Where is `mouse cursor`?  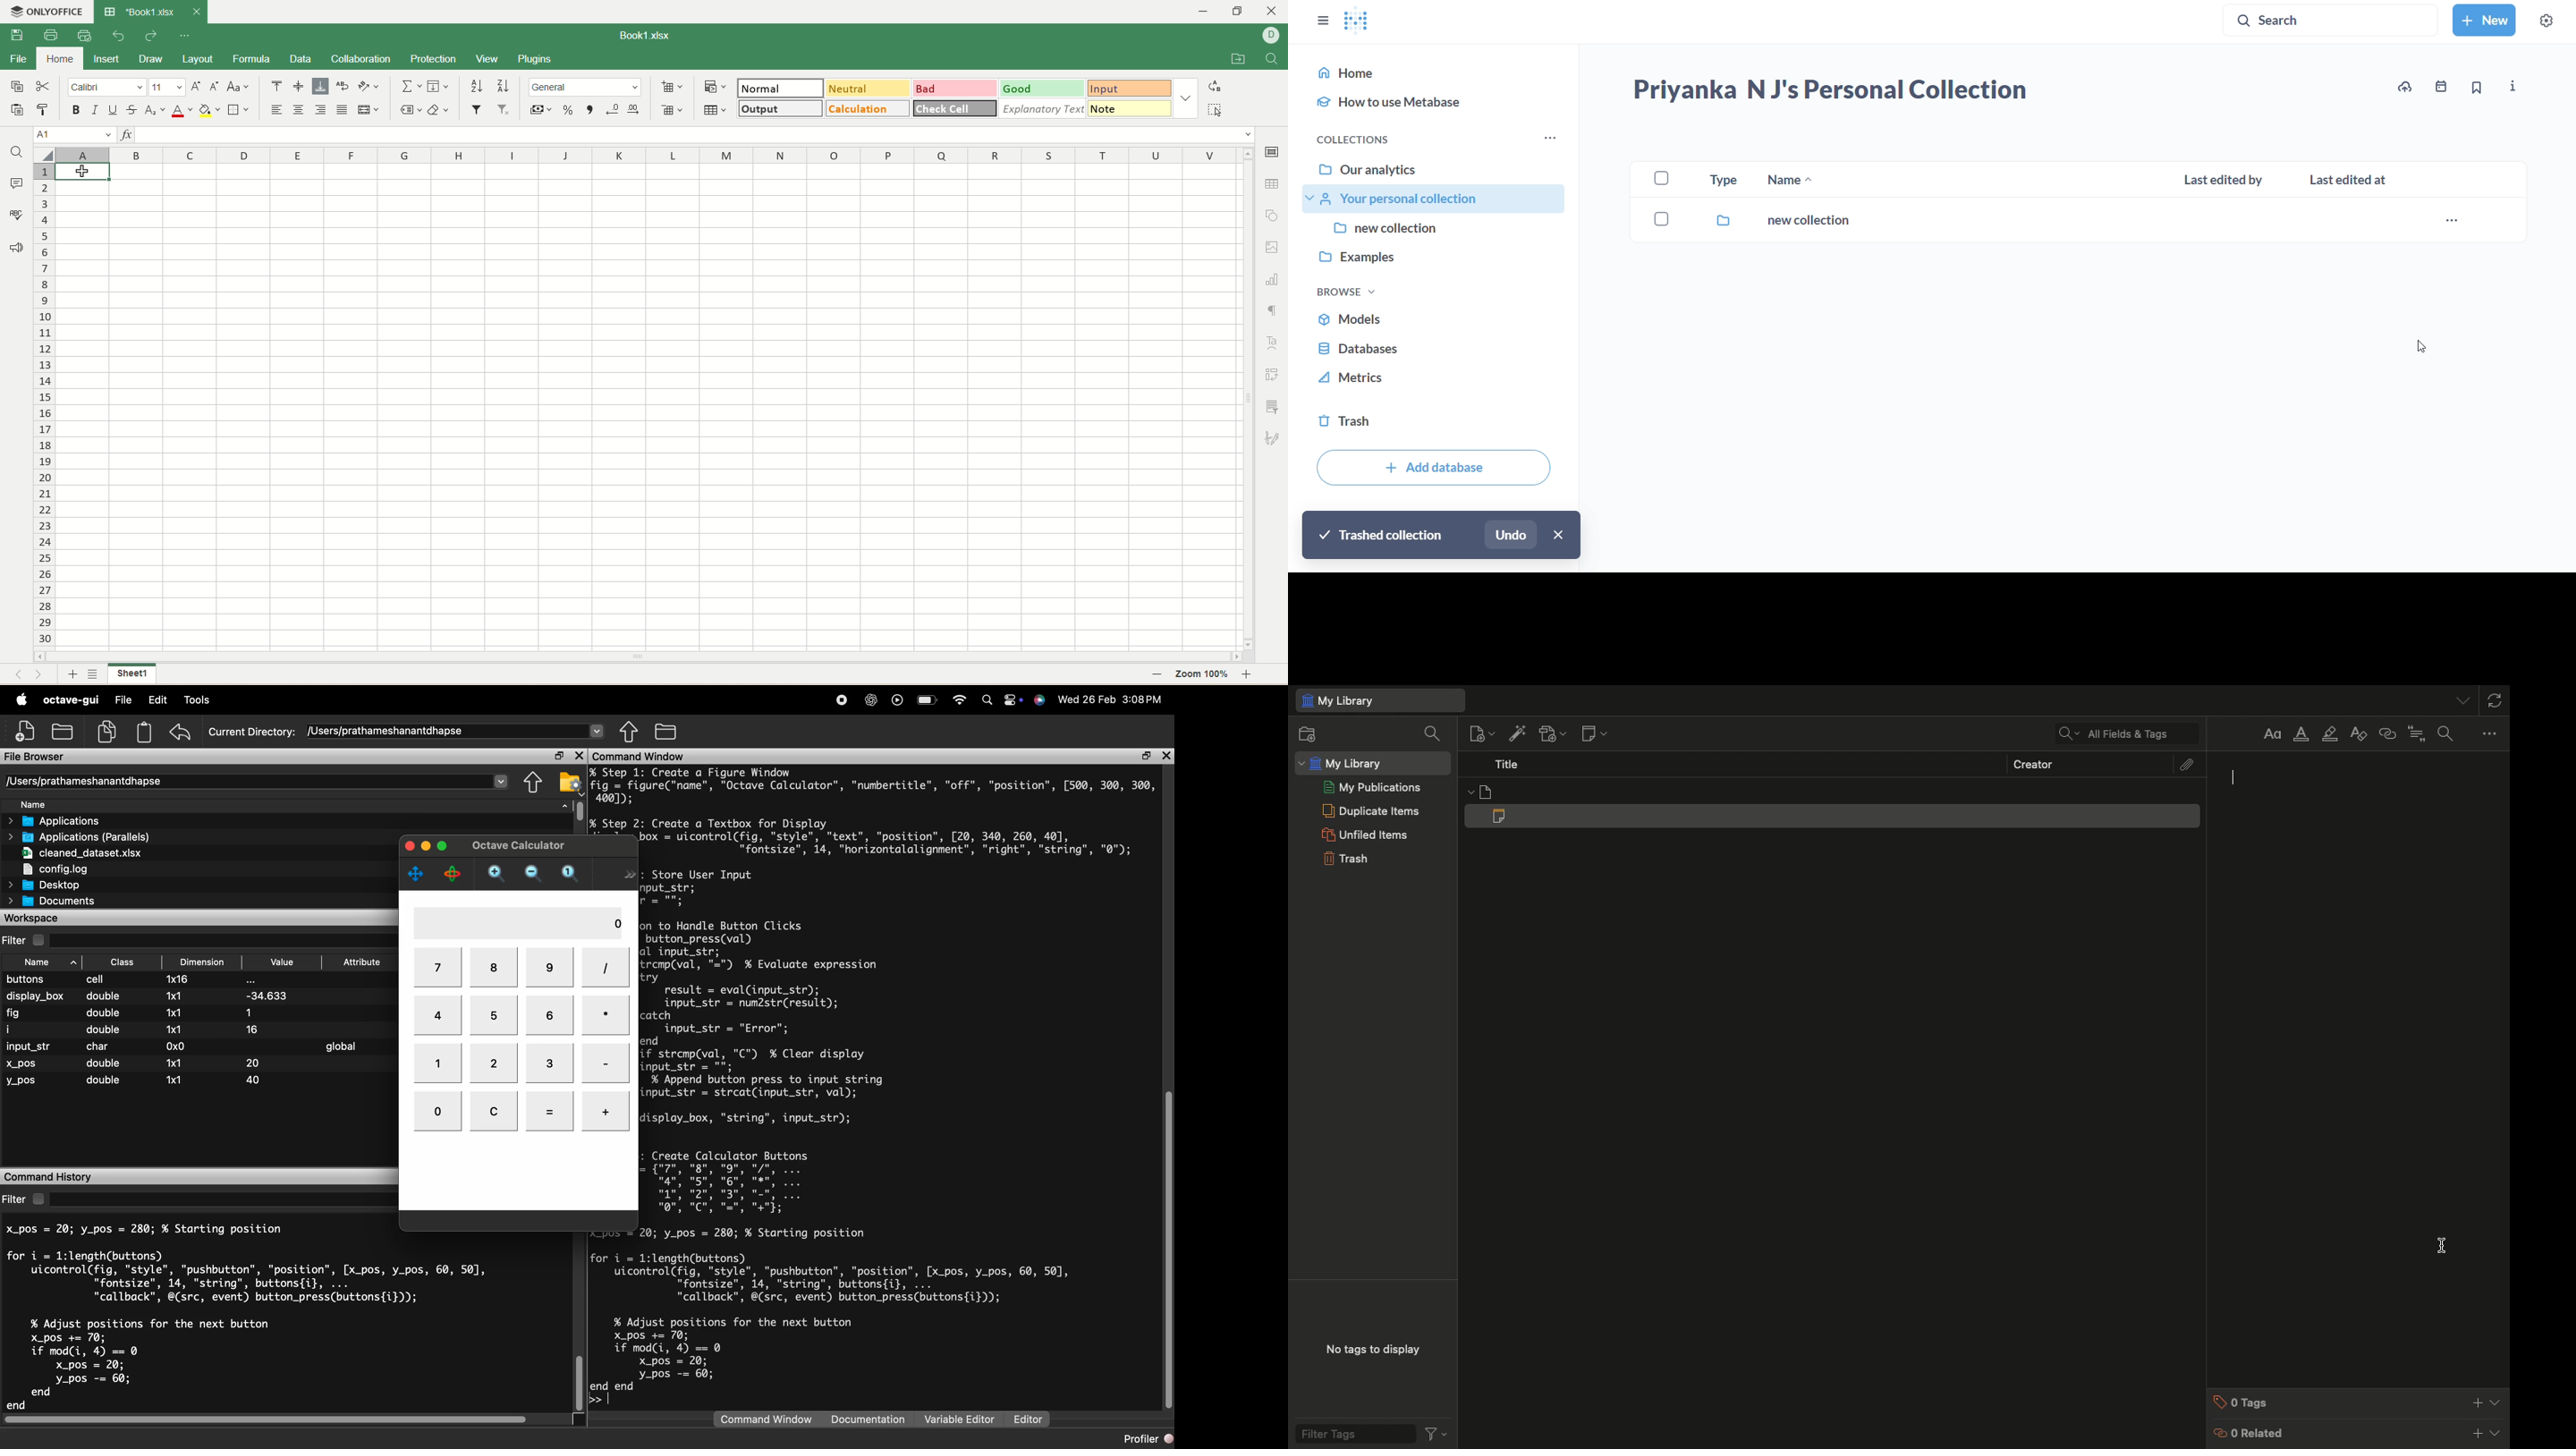
mouse cursor is located at coordinates (2443, 1247).